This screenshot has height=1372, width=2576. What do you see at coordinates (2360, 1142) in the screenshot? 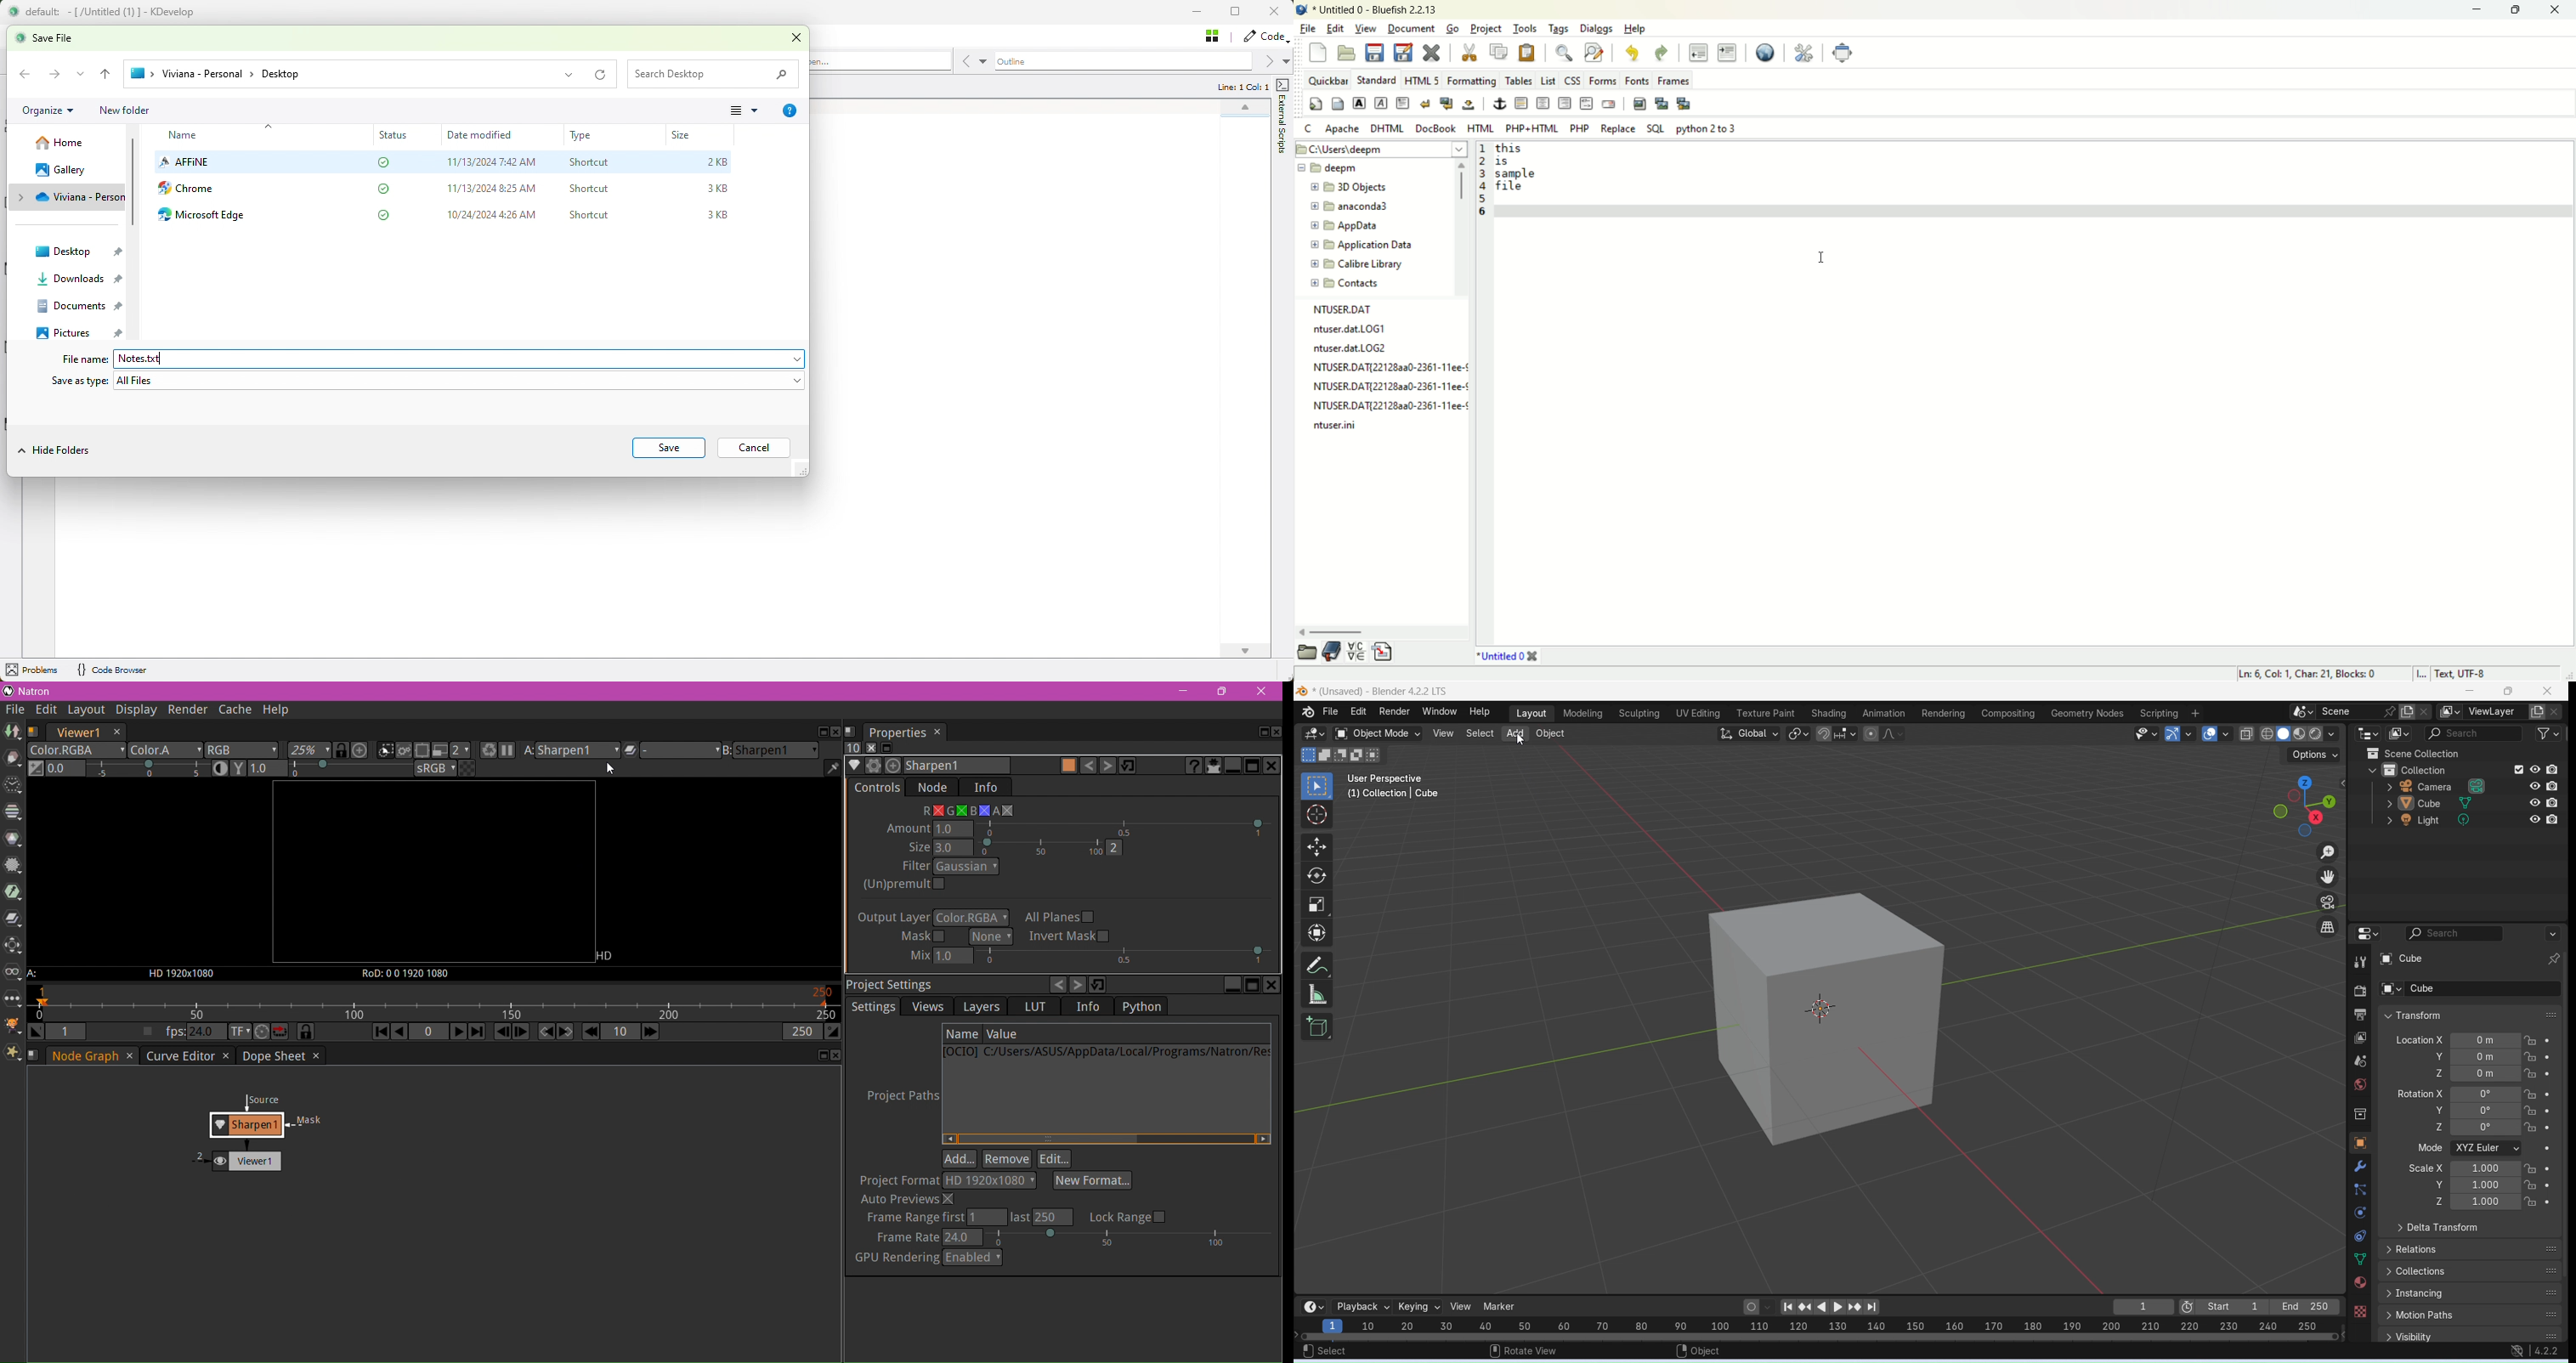
I see `Object` at bounding box center [2360, 1142].